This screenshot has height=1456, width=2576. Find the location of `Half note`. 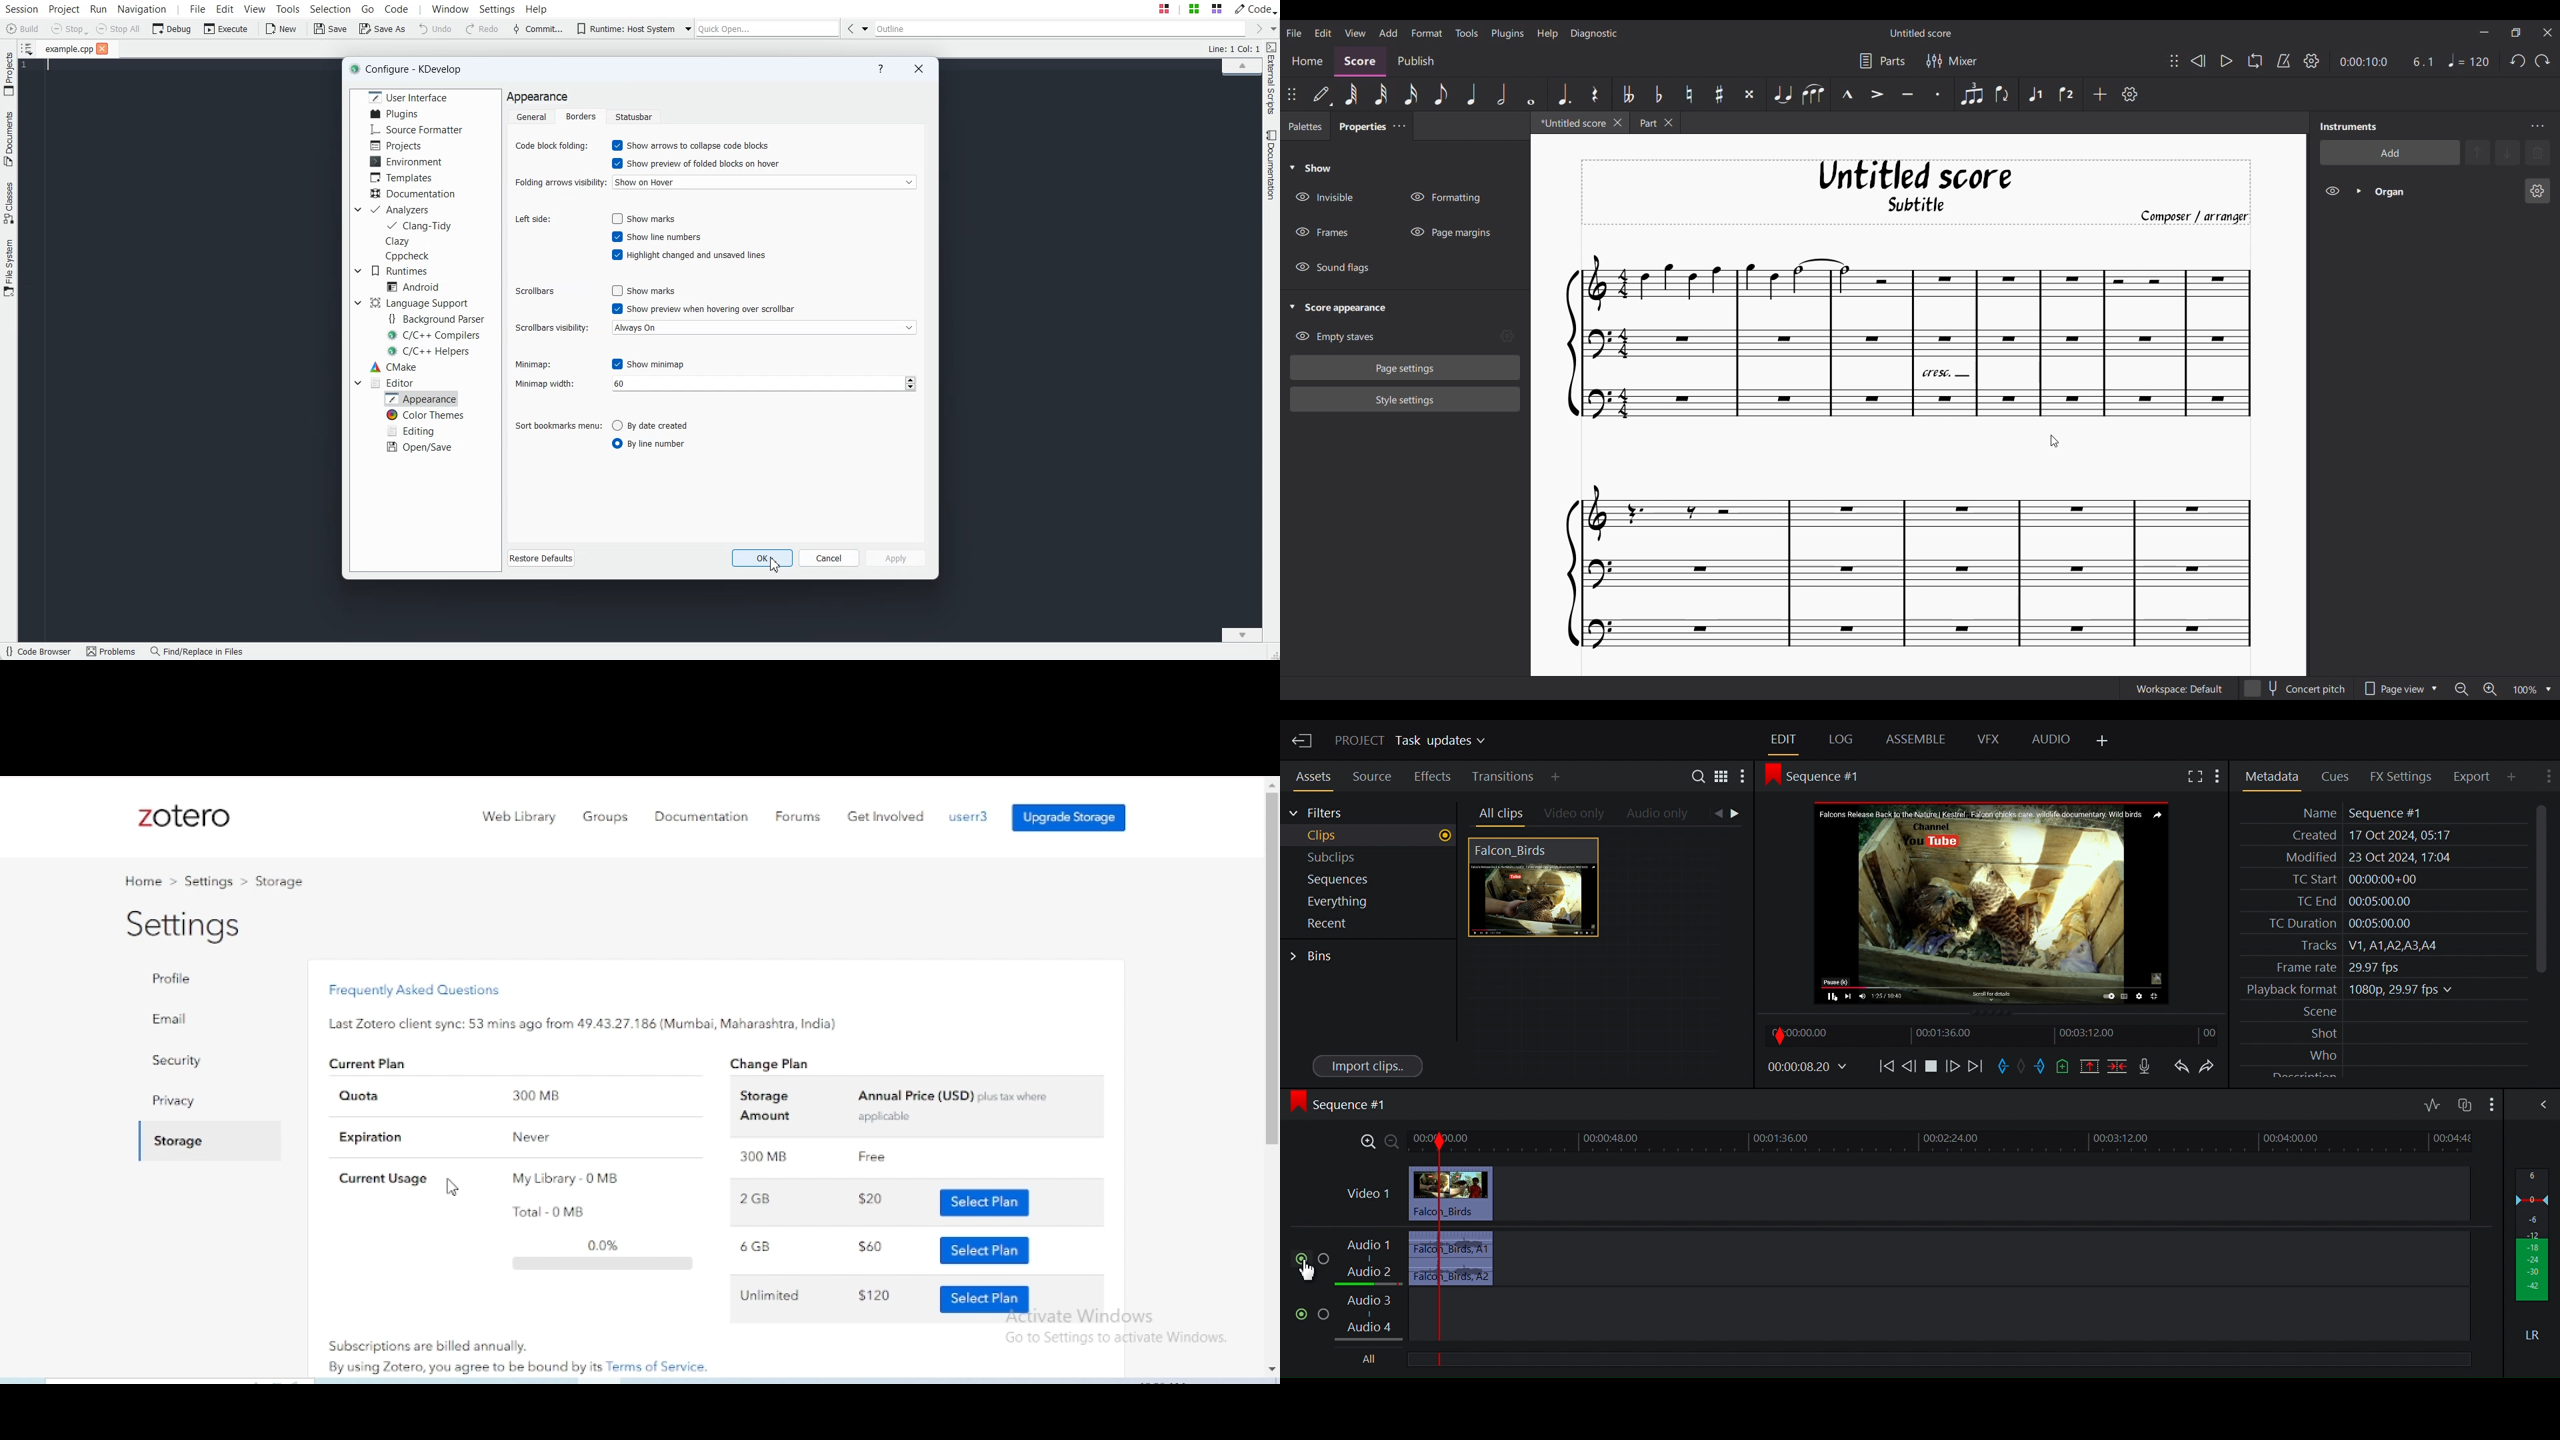

Half note is located at coordinates (1501, 94).